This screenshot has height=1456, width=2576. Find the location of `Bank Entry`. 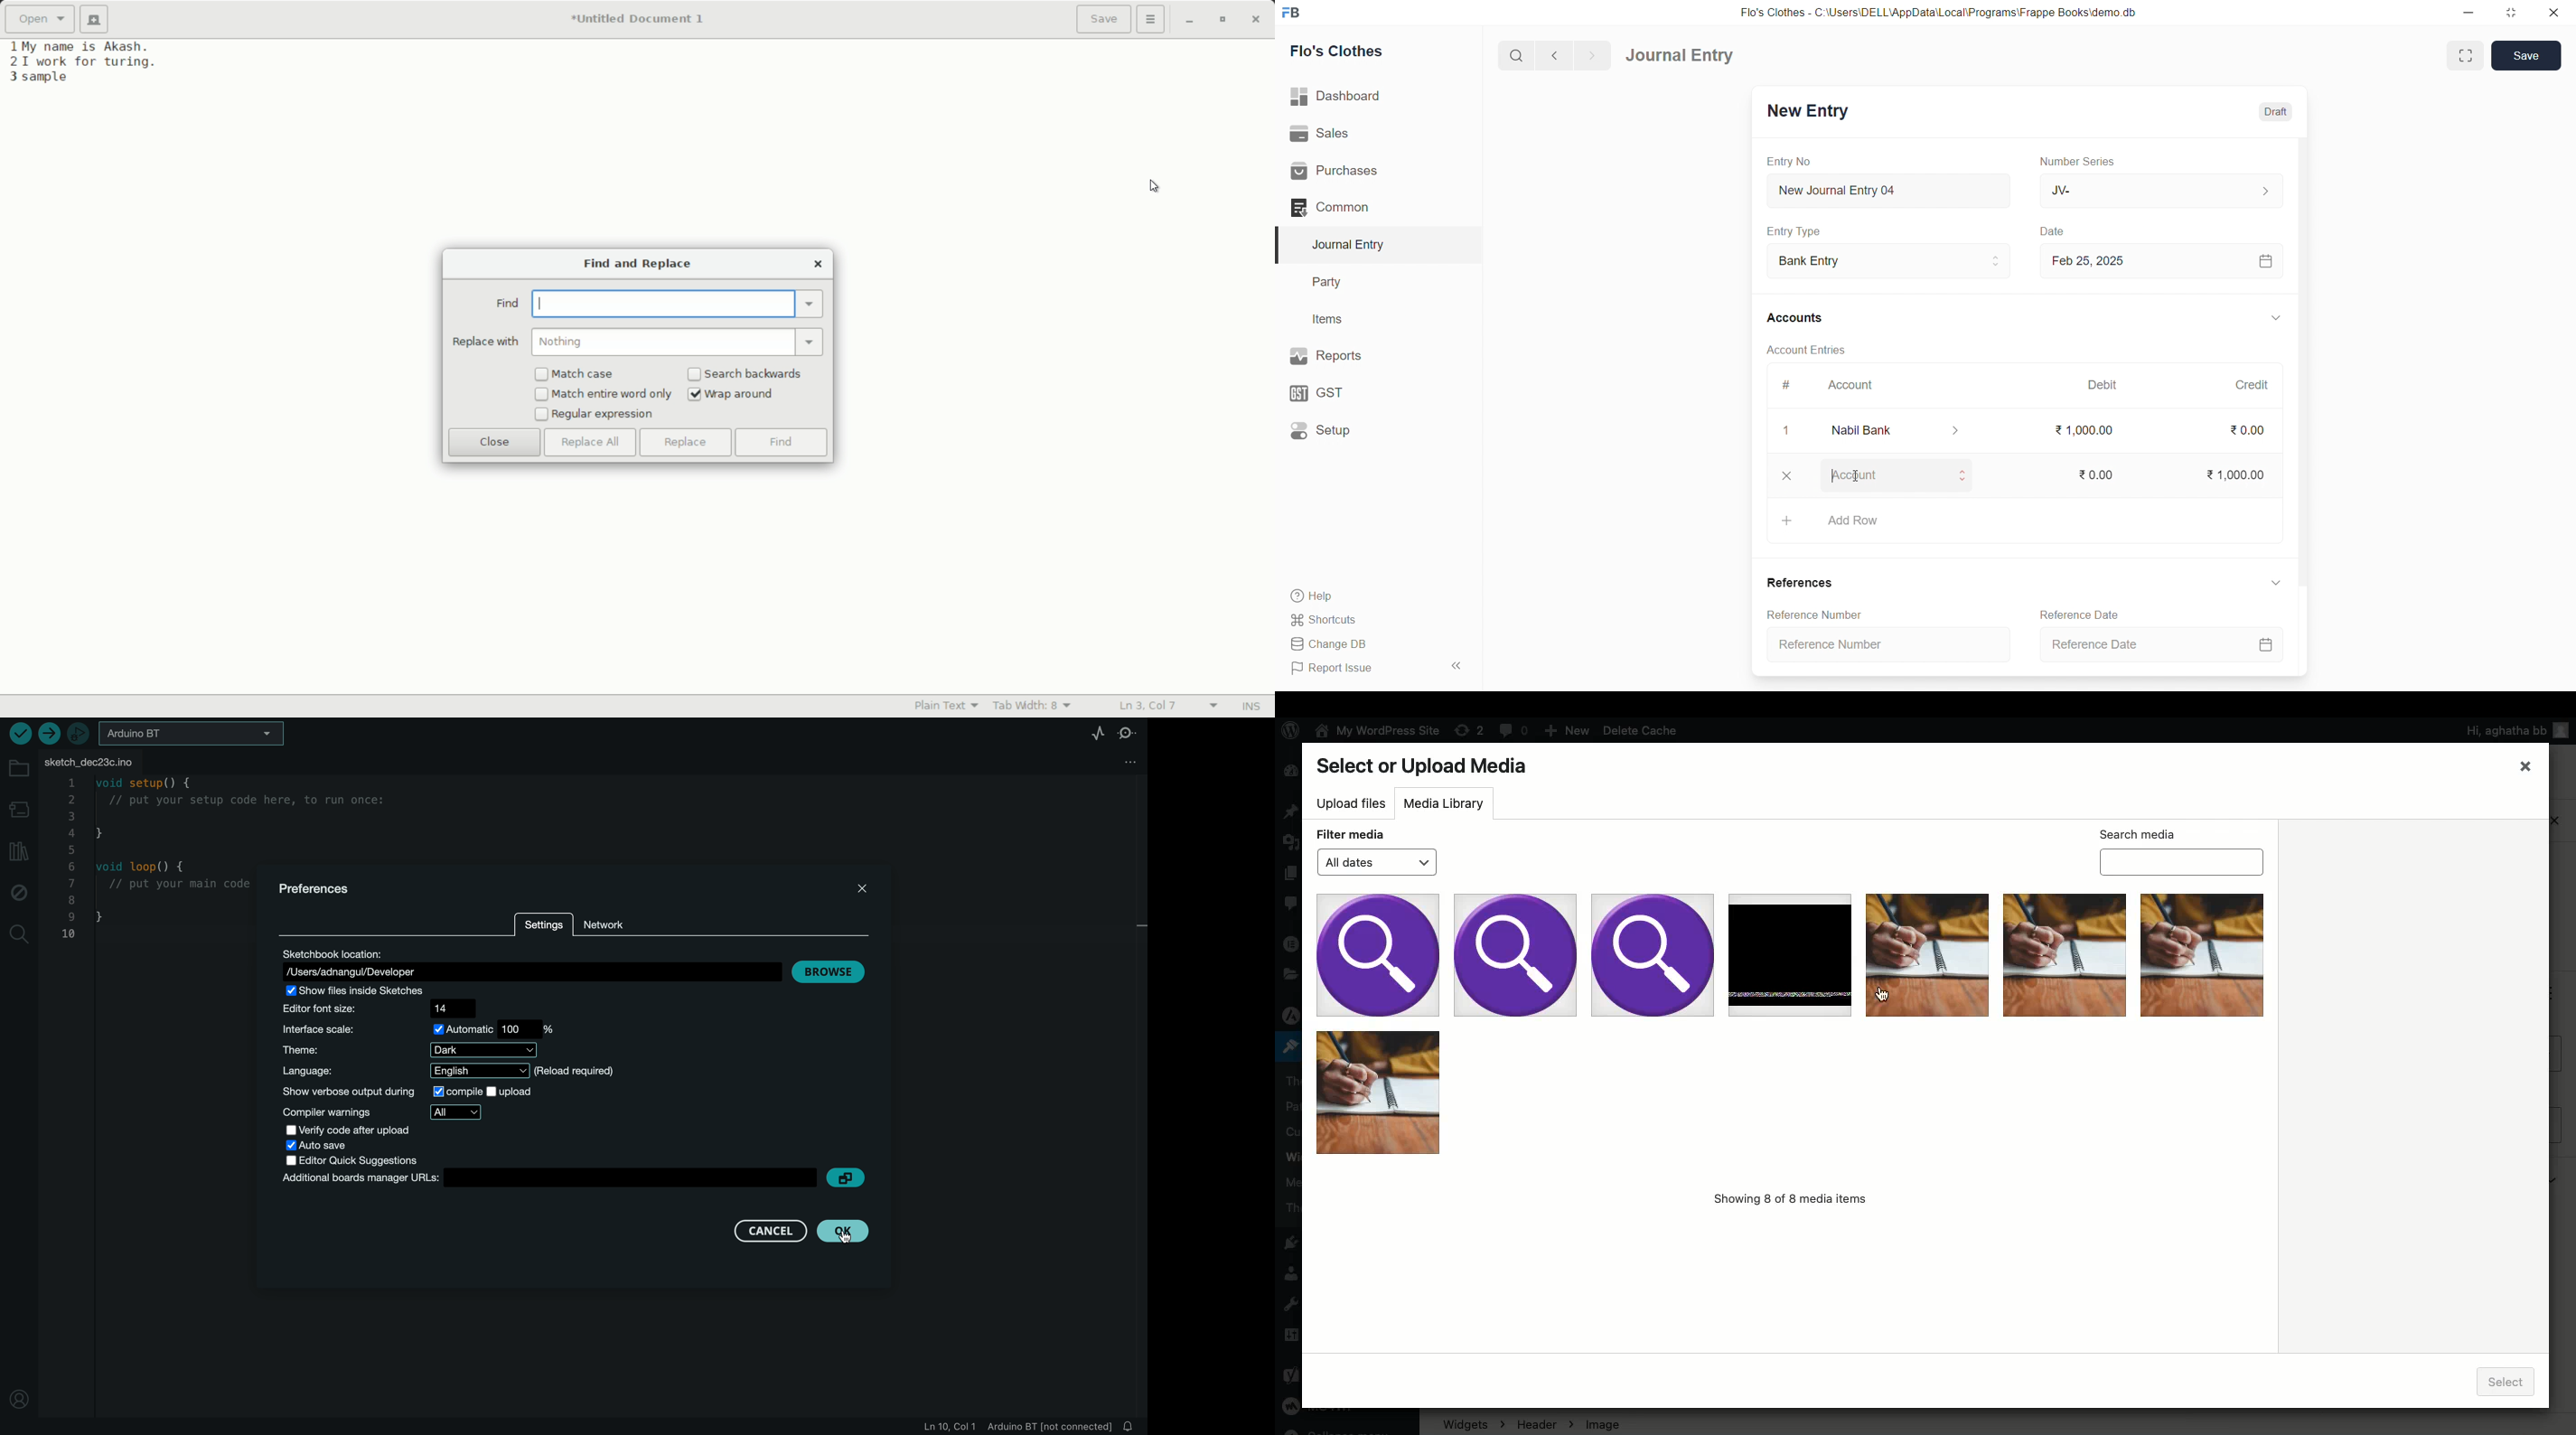

Bank Entry is located at coordinates (1888, 262).